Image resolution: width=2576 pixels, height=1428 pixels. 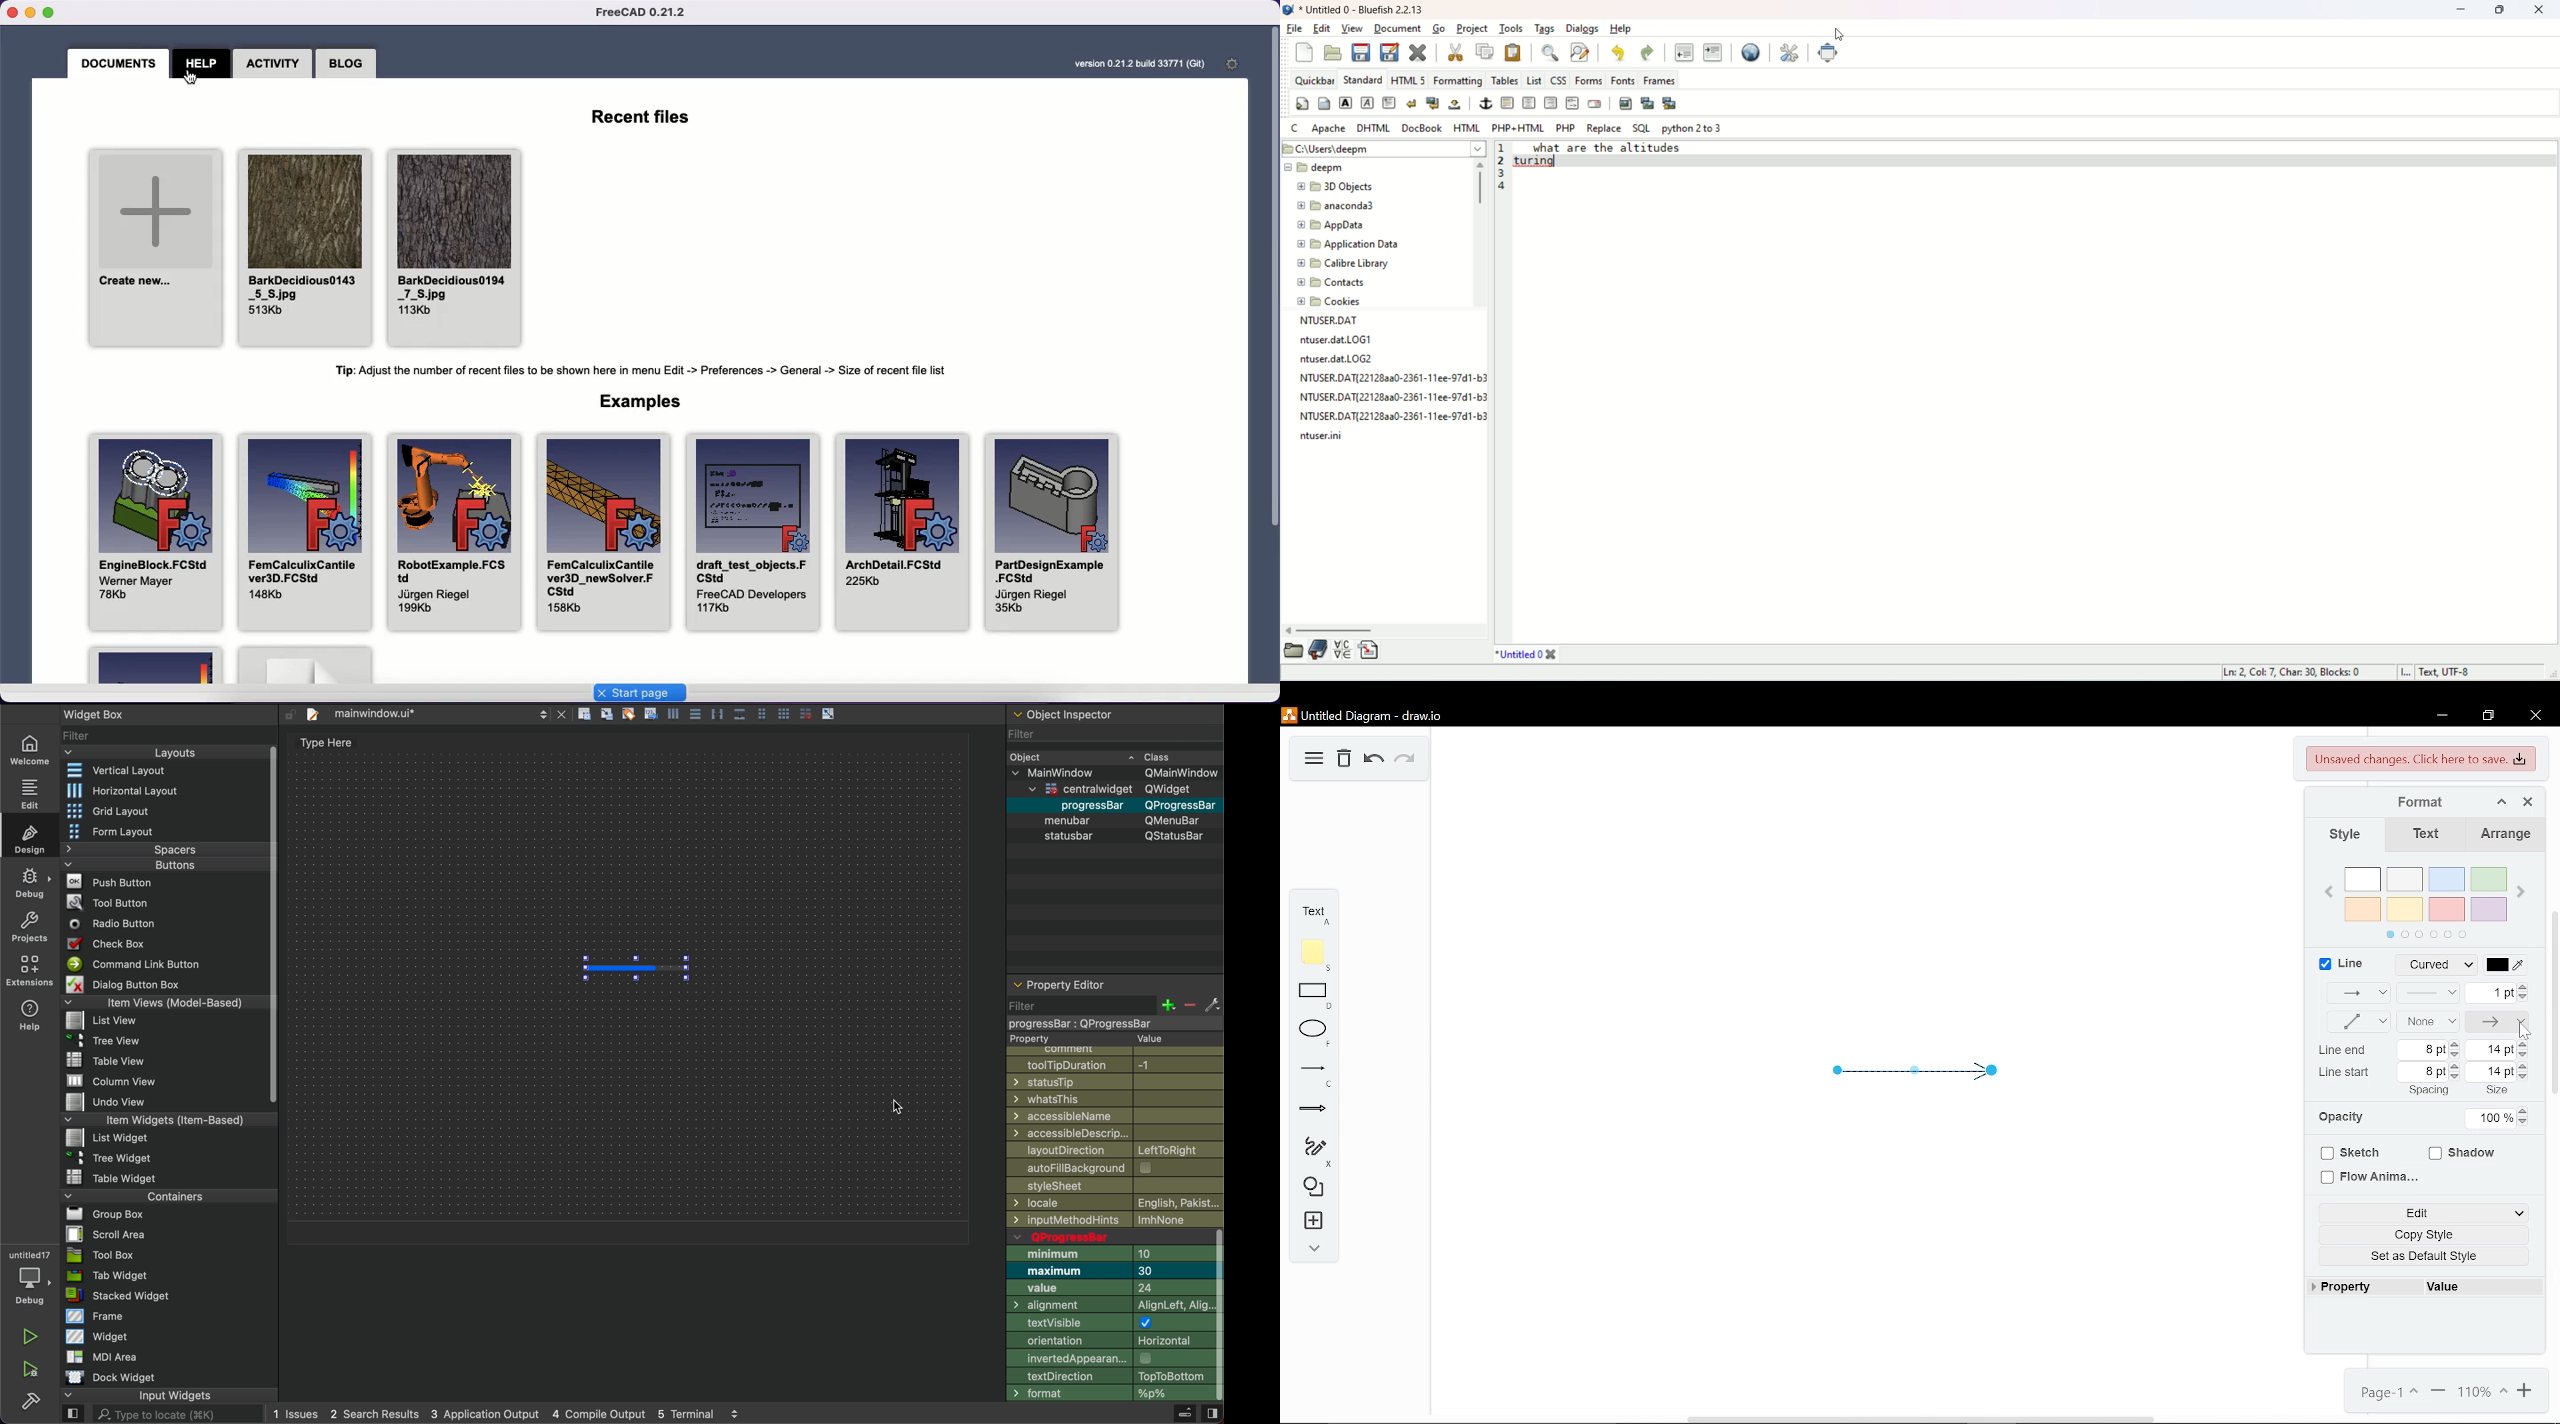 What do you see at coordinates (1117, 1220) in the screenshot?
I see `input Method` at bounding box center [1117, 1220].